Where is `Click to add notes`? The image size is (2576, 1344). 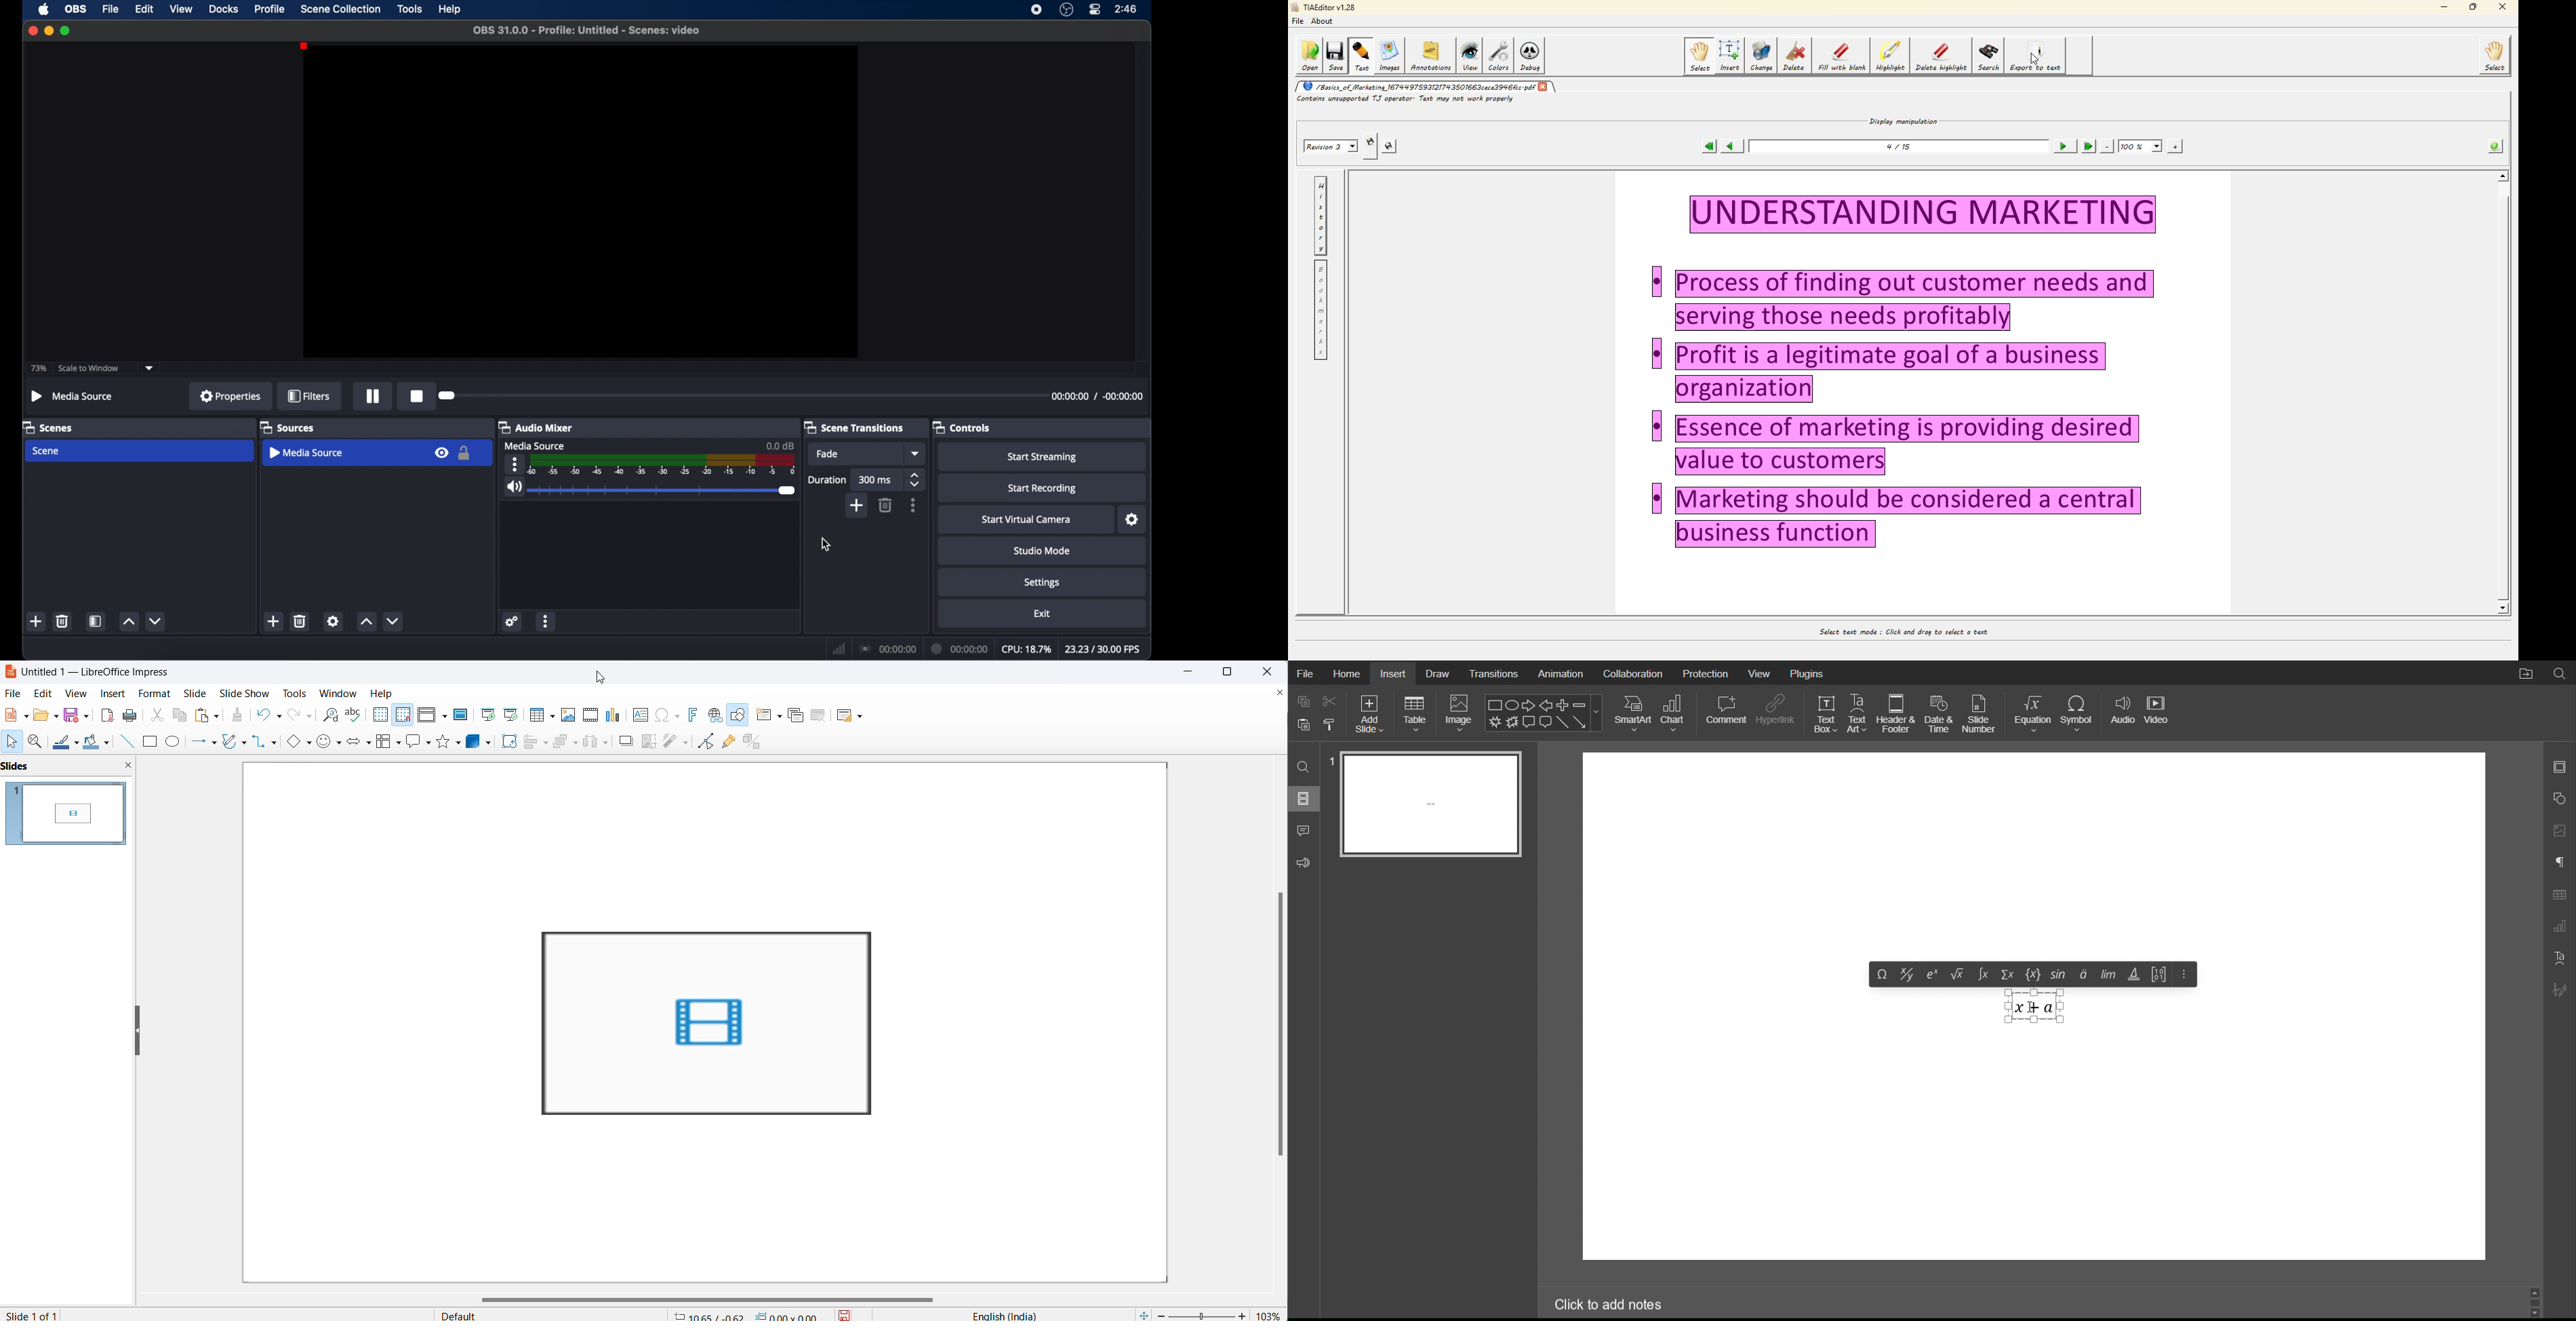 Click to add notes is located at coordinates (1608, 1307).